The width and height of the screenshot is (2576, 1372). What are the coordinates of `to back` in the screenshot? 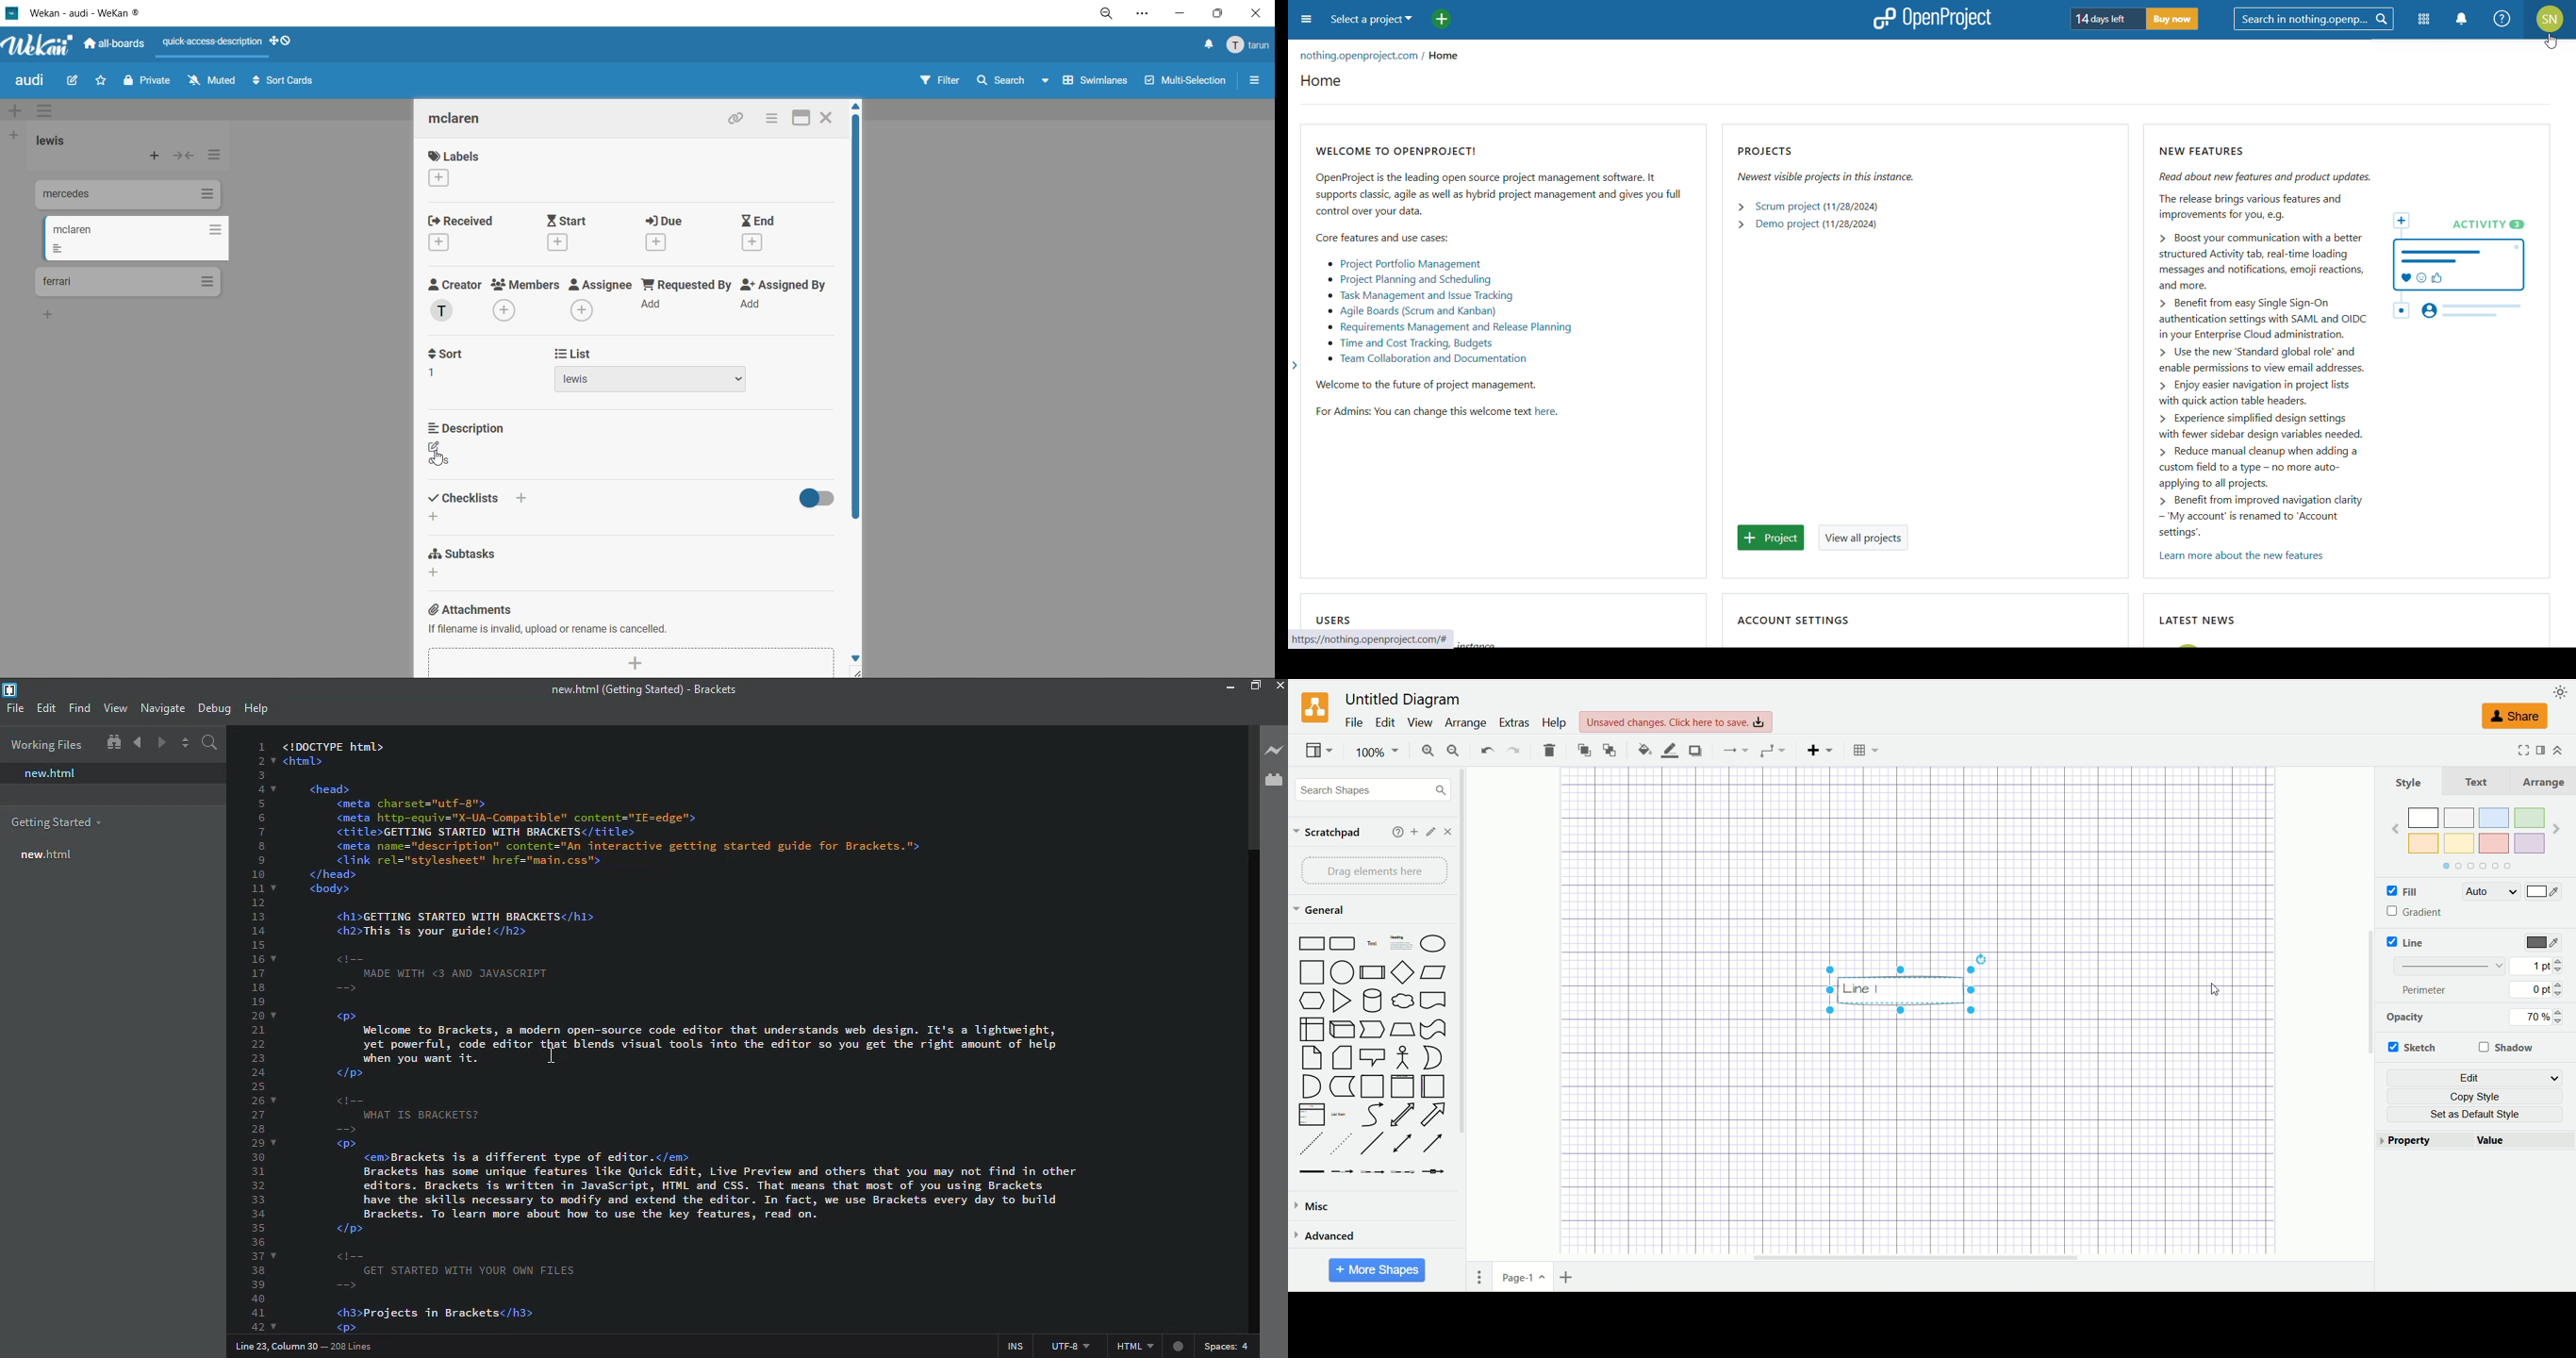 It's located at (1611, 751).